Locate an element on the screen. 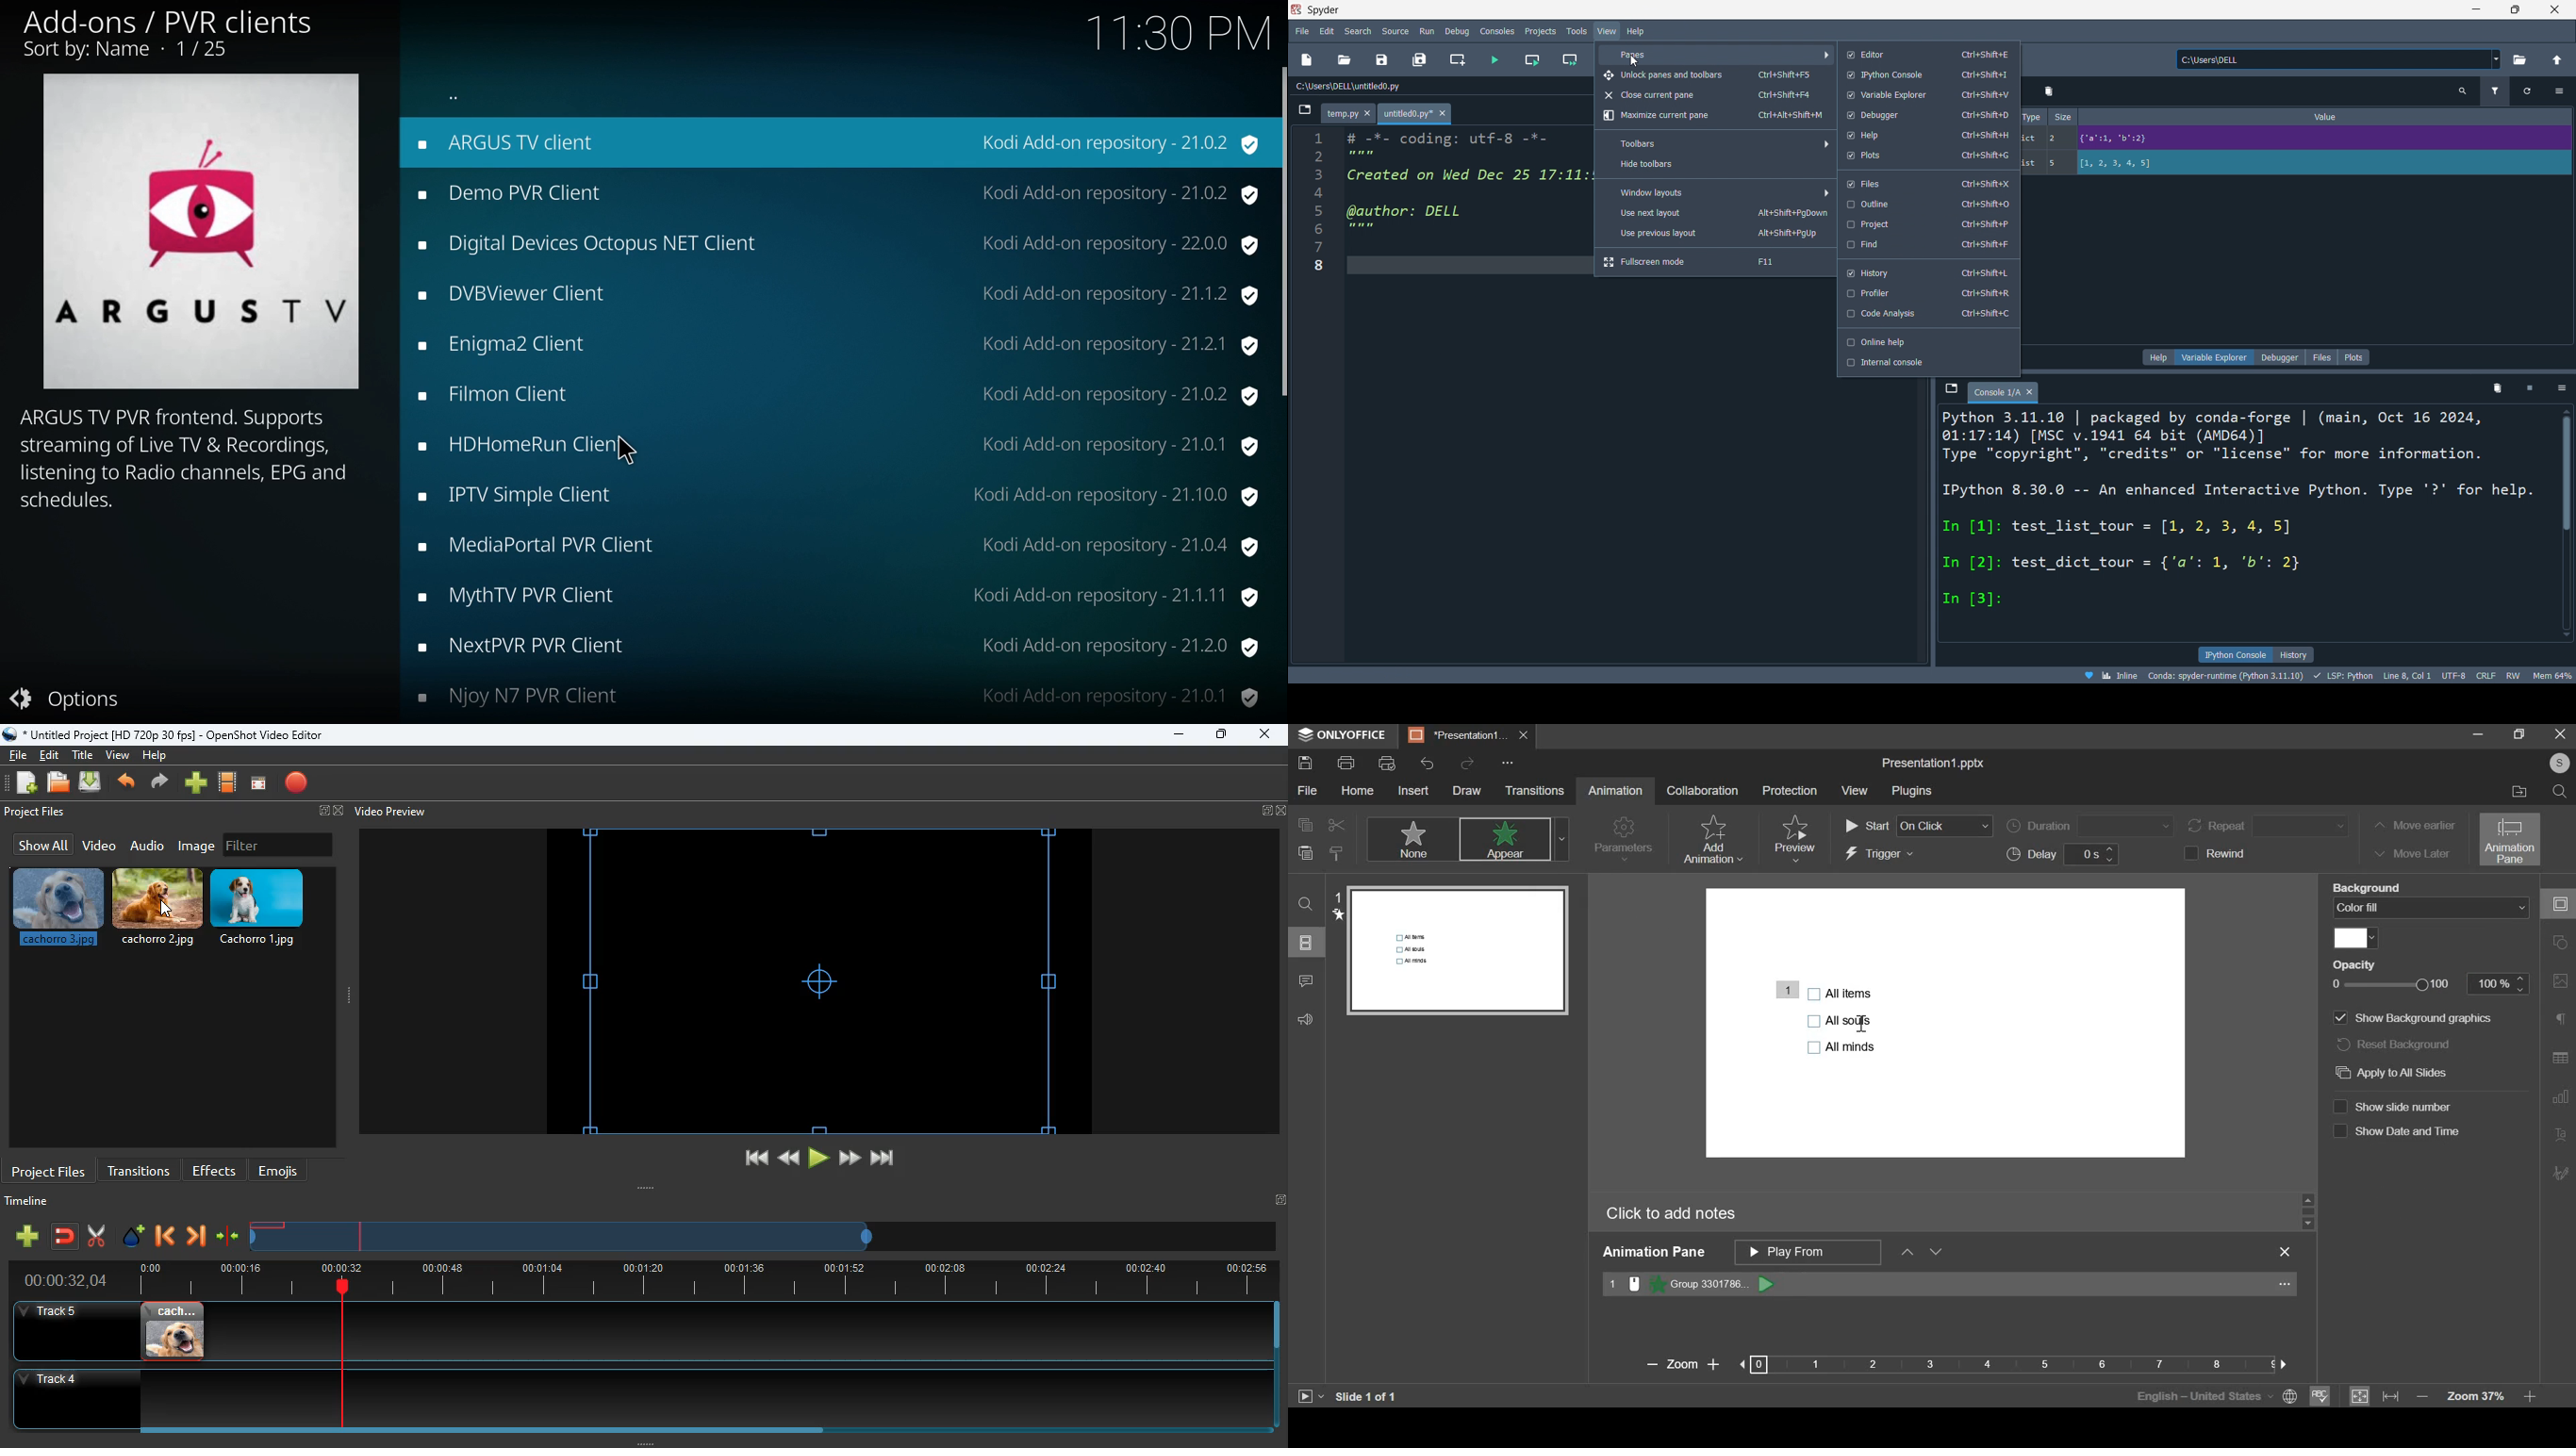  use next layout is located at coordinates (1717, 215).